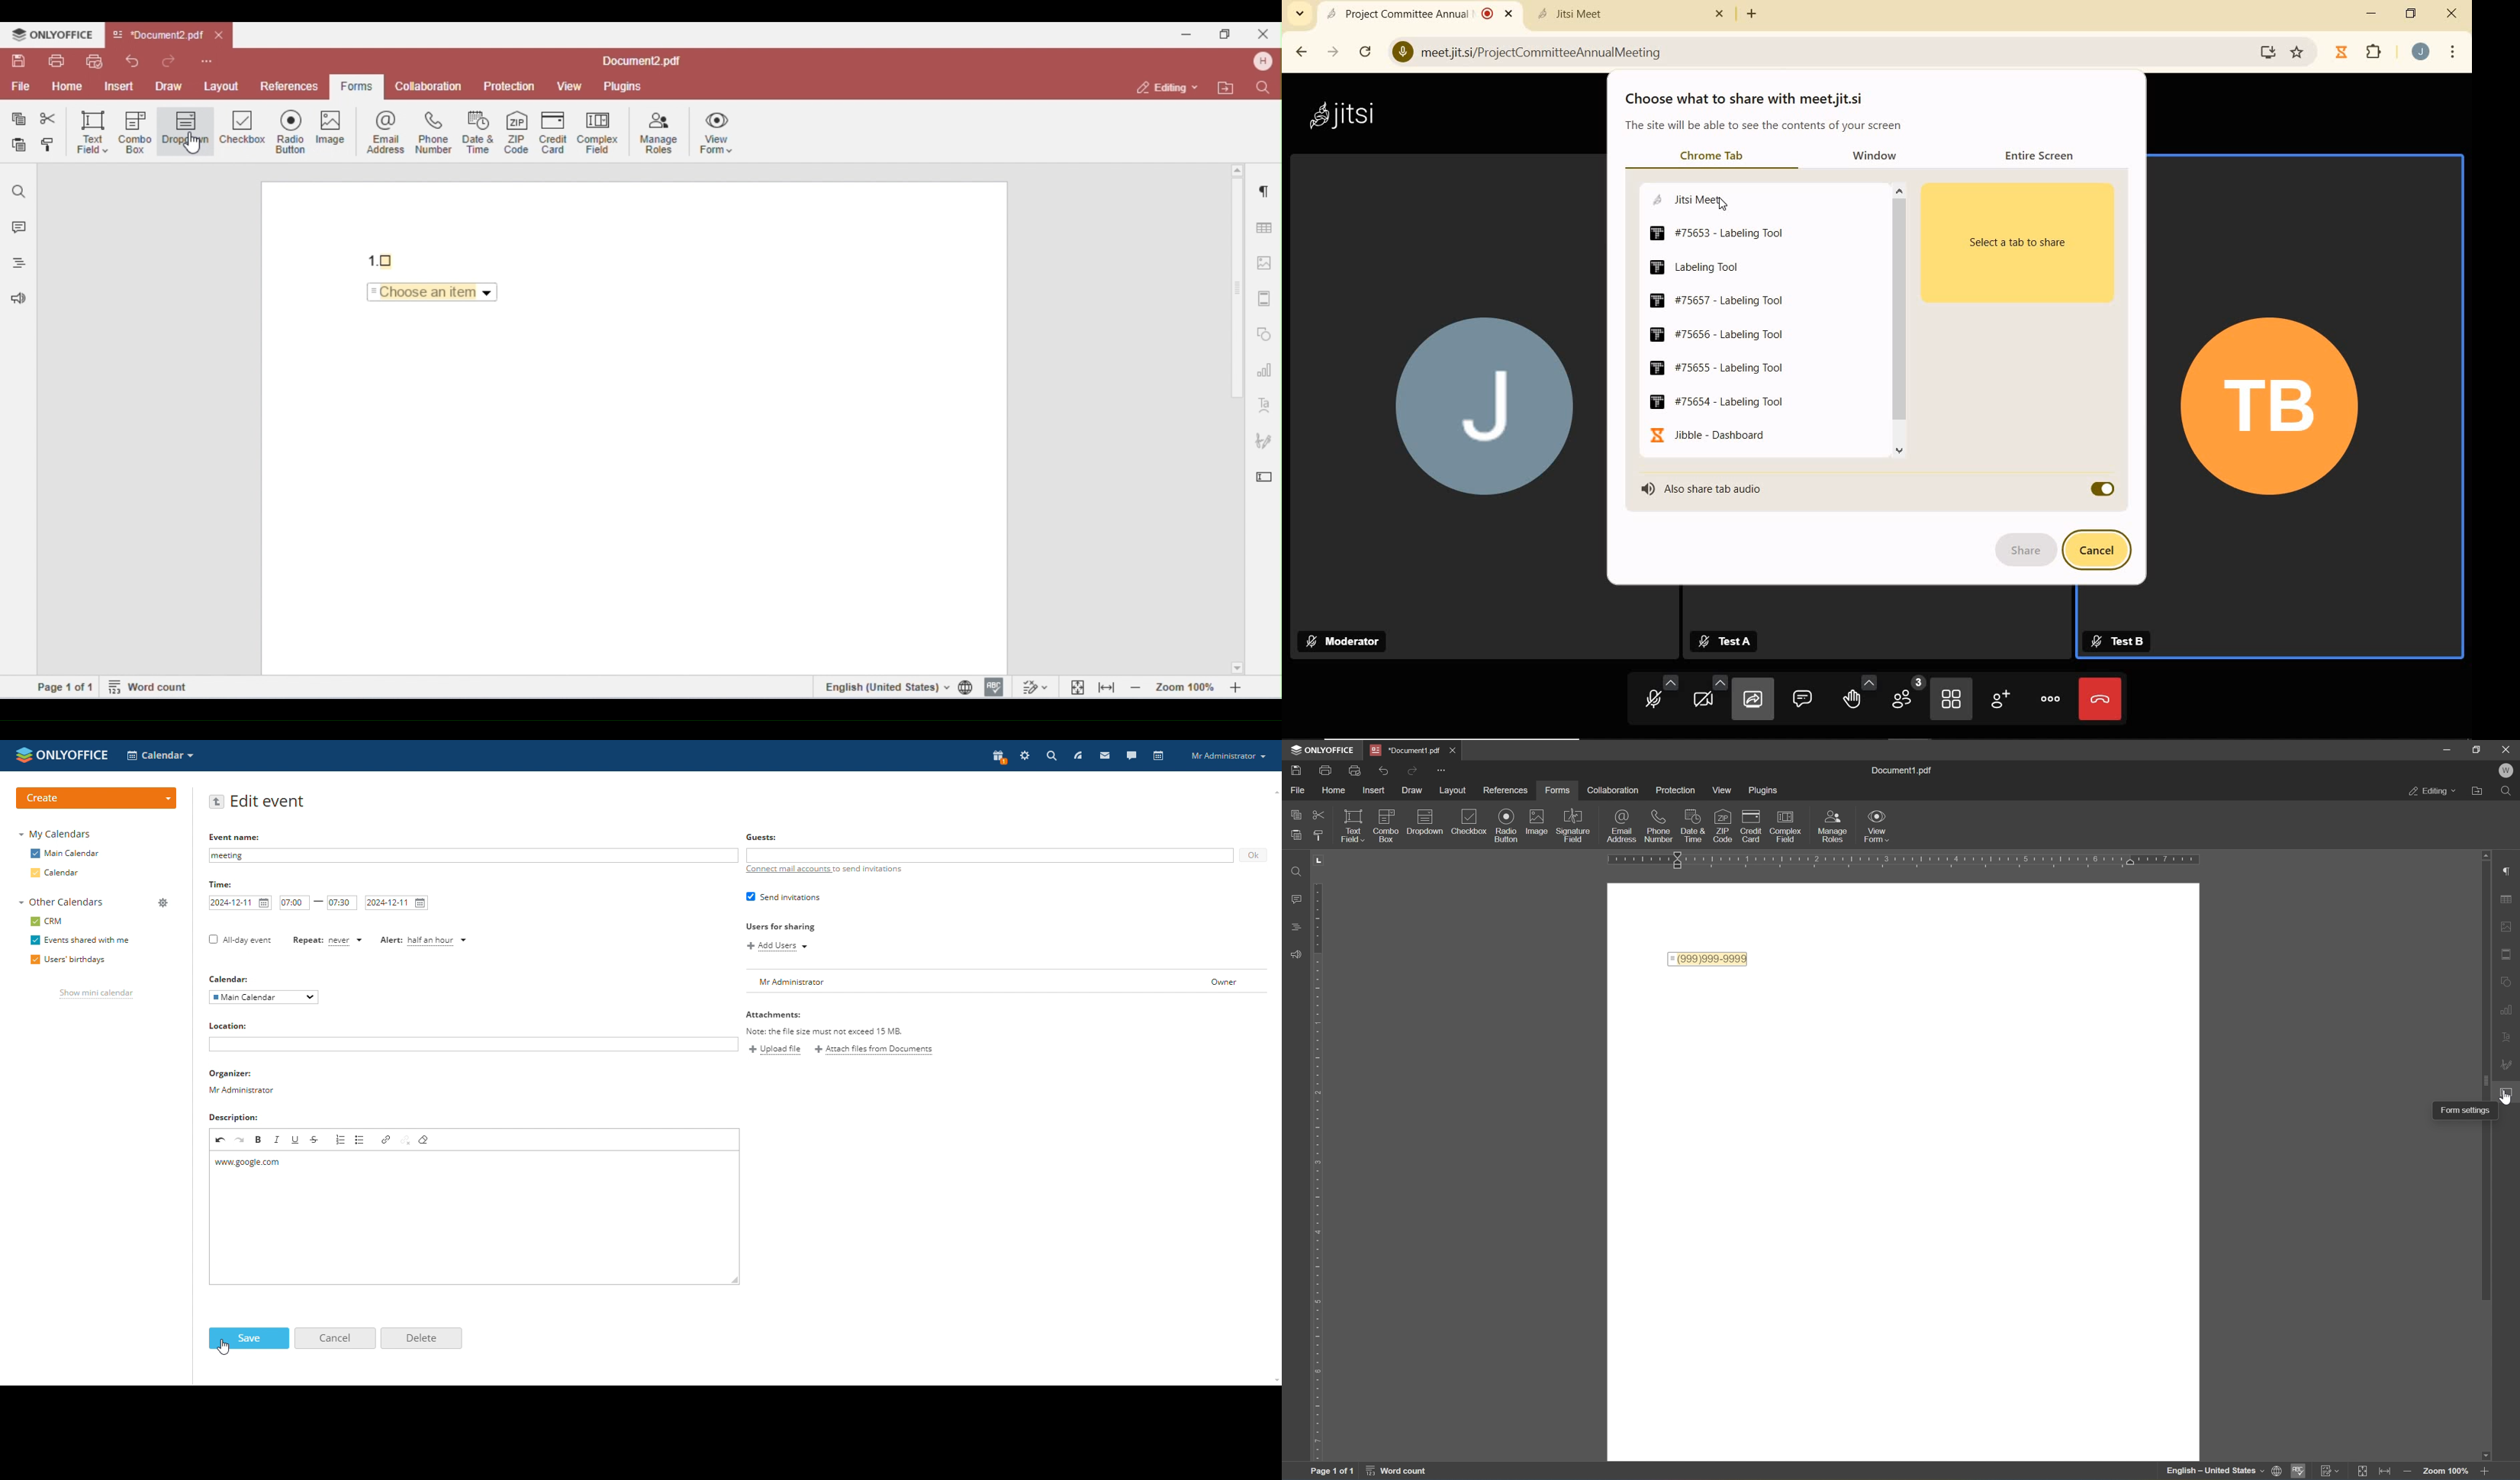 The height and width of the screenshot is (1484, 2520). Describe the element at coordinates (1368, 51) in the screenshot. I see `RELOAD` at that location.